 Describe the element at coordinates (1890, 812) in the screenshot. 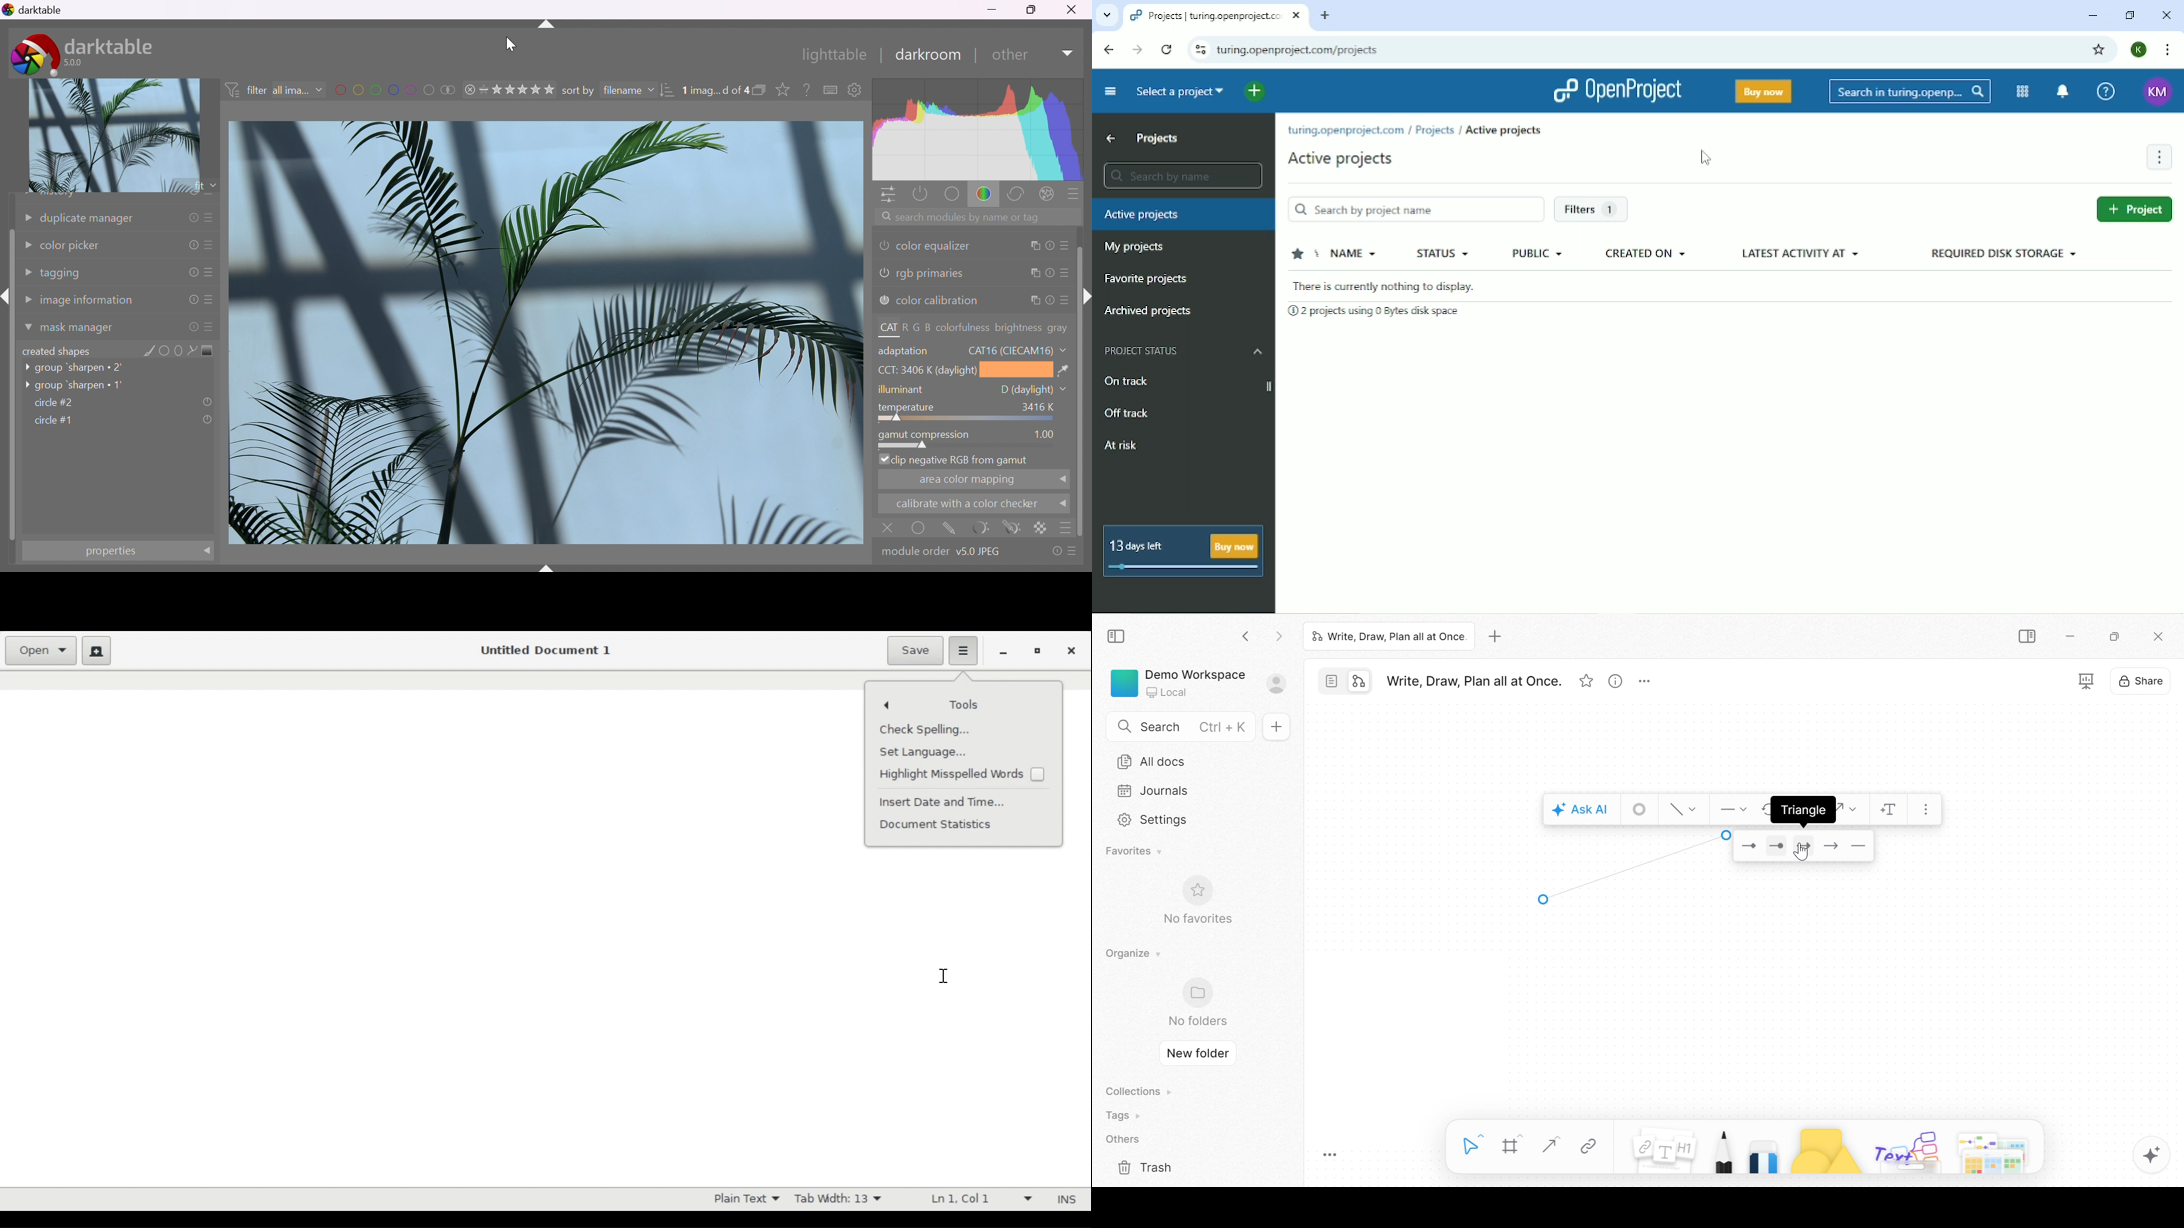

I see `Add text` at that location.